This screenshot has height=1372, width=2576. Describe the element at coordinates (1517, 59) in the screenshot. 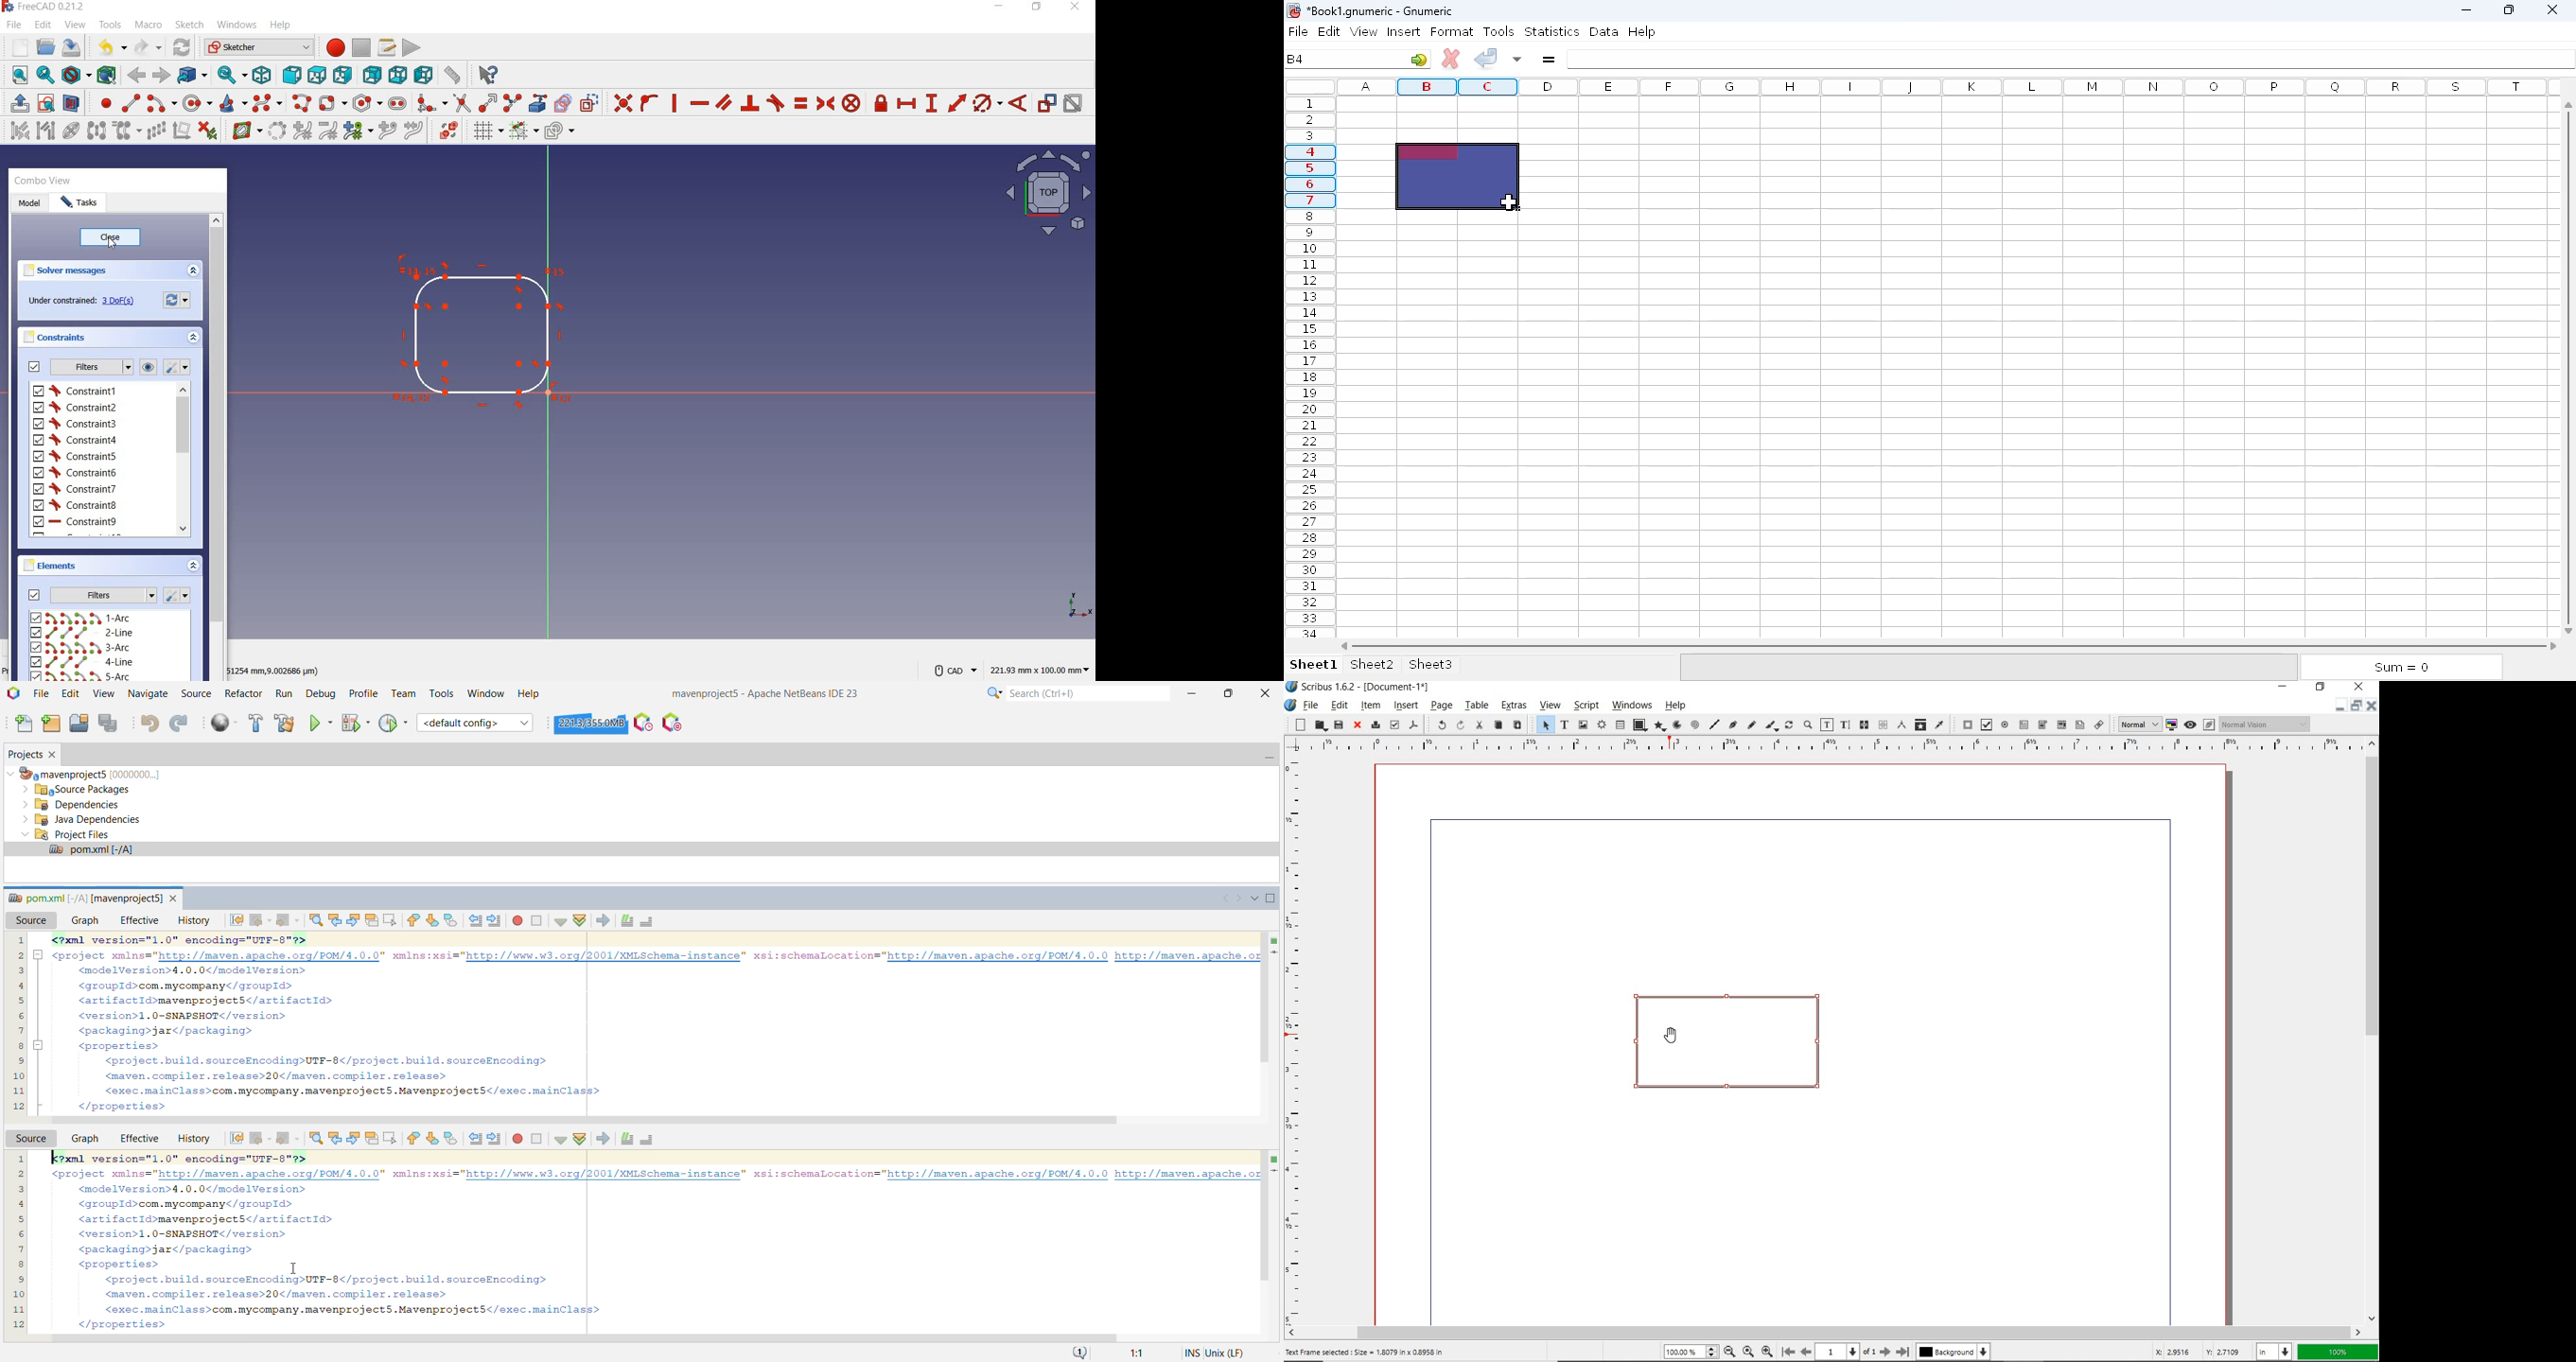

I see `accept changes in multiple cells` at that location.